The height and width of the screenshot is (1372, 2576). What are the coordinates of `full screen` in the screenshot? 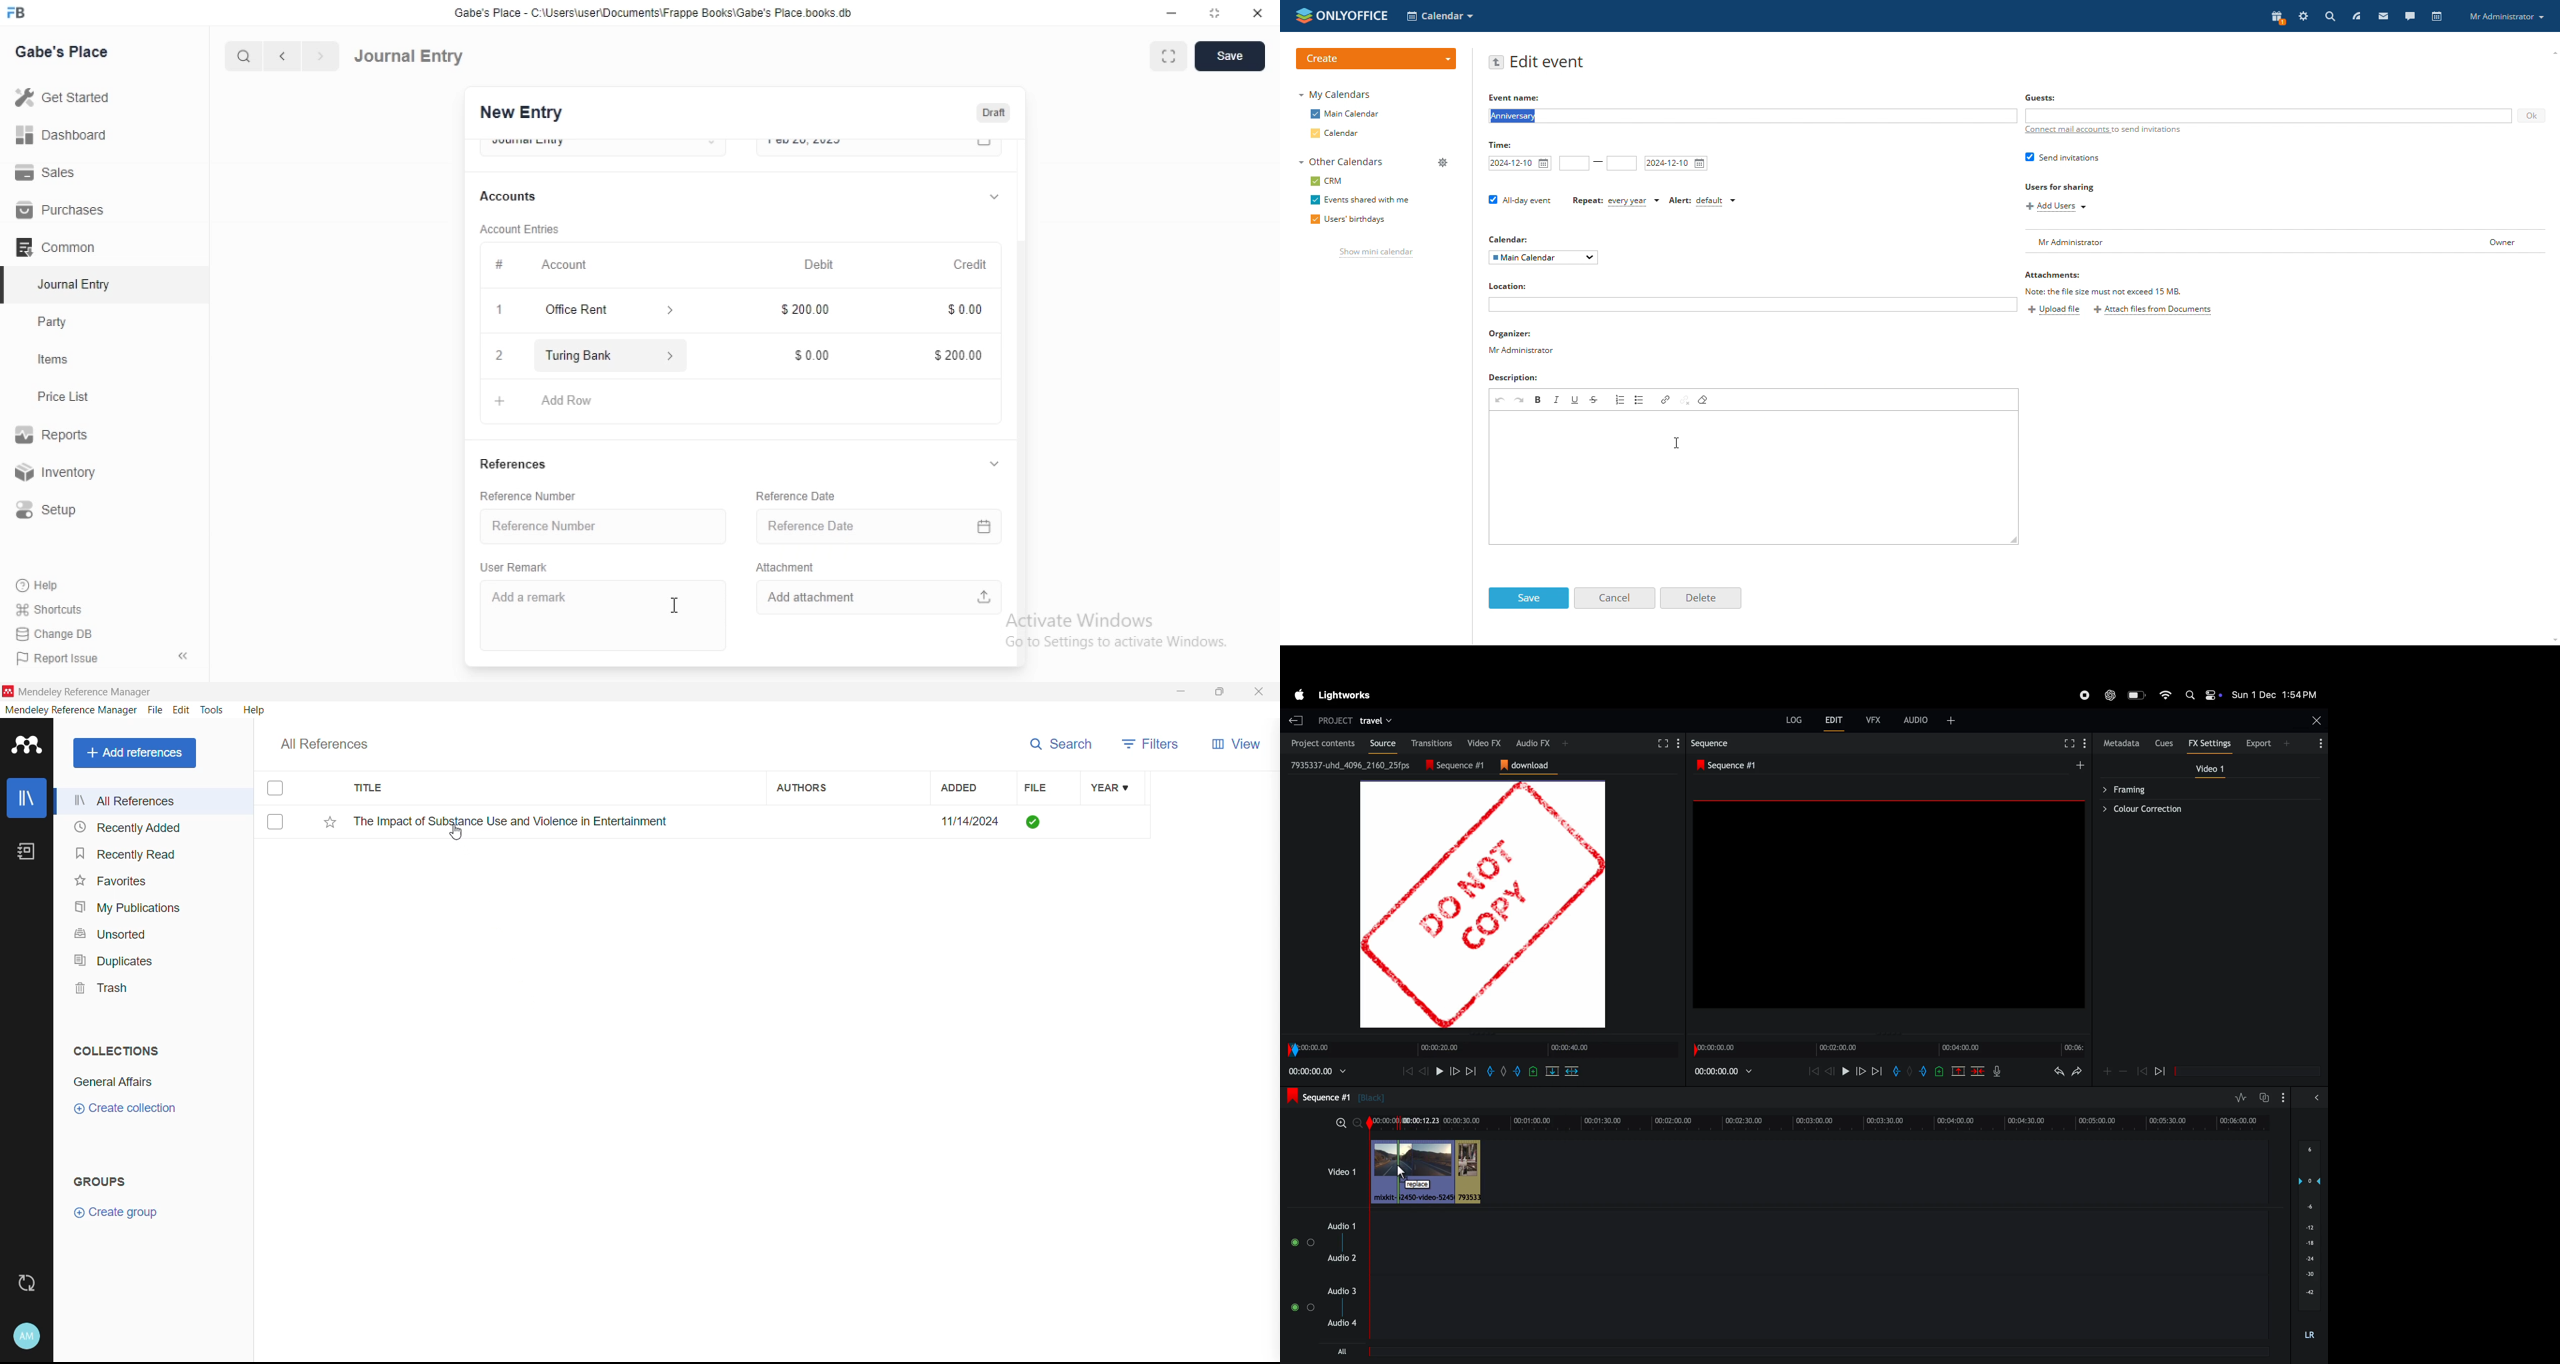 It's located at (1662, 744).